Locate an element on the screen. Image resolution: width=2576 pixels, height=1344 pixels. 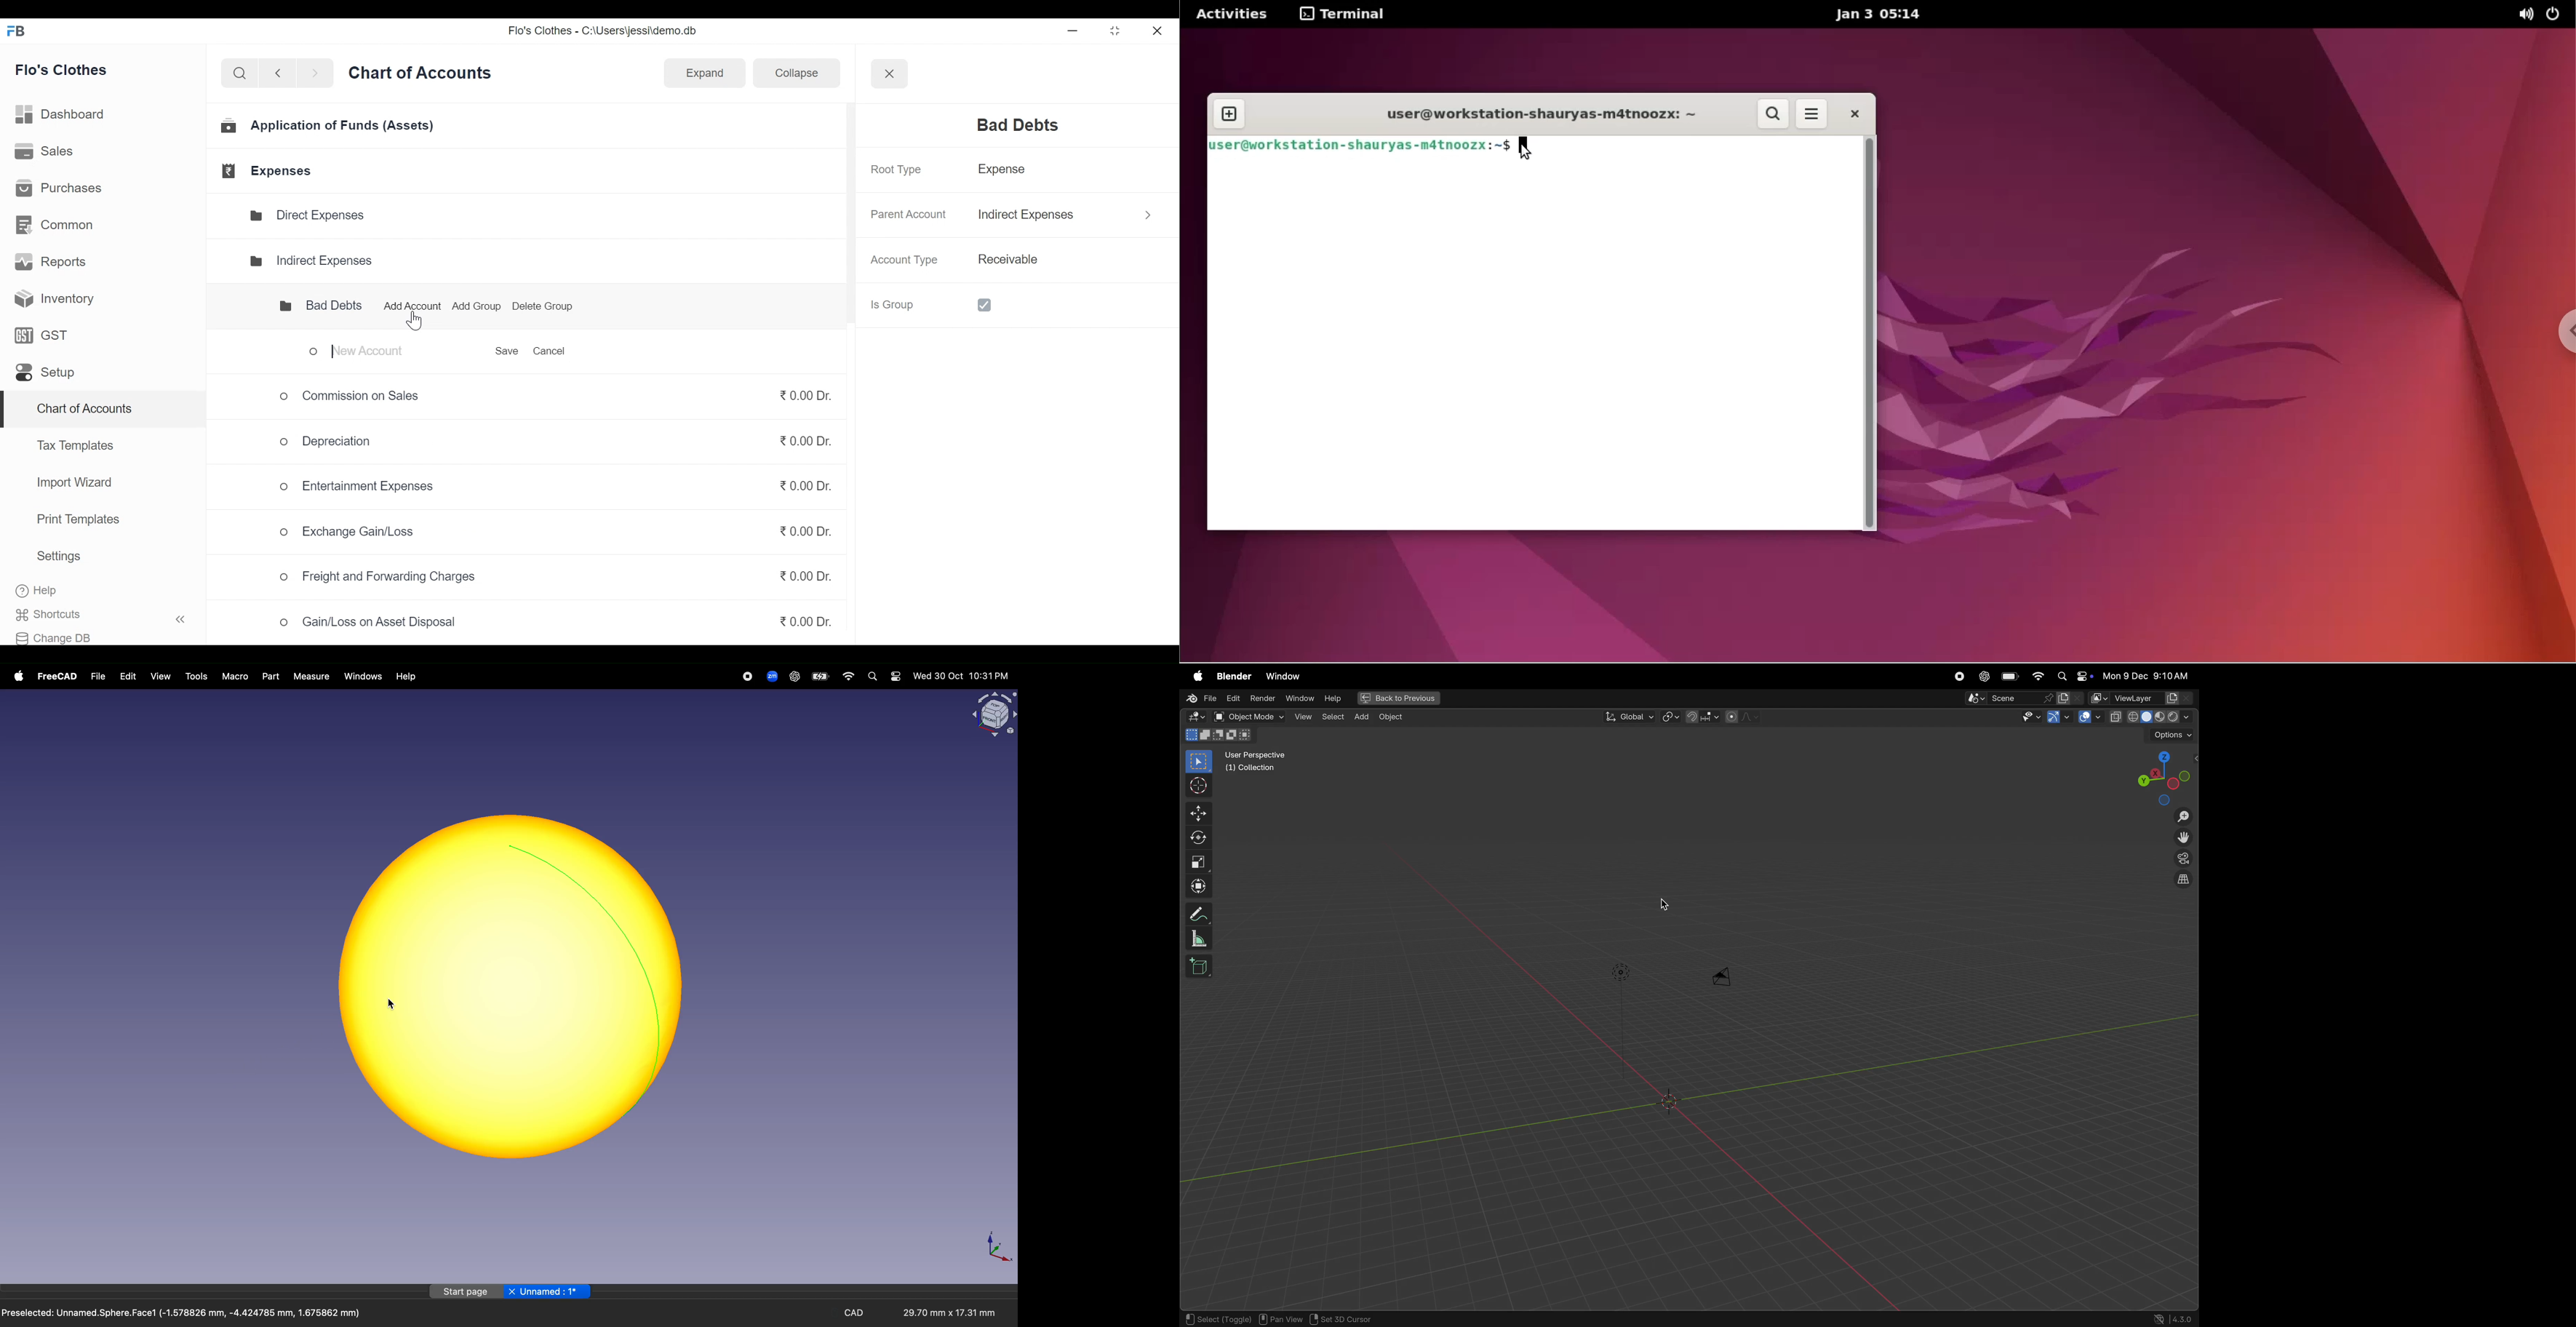
Indirect Expenses is located at coordinates (1029, 214).